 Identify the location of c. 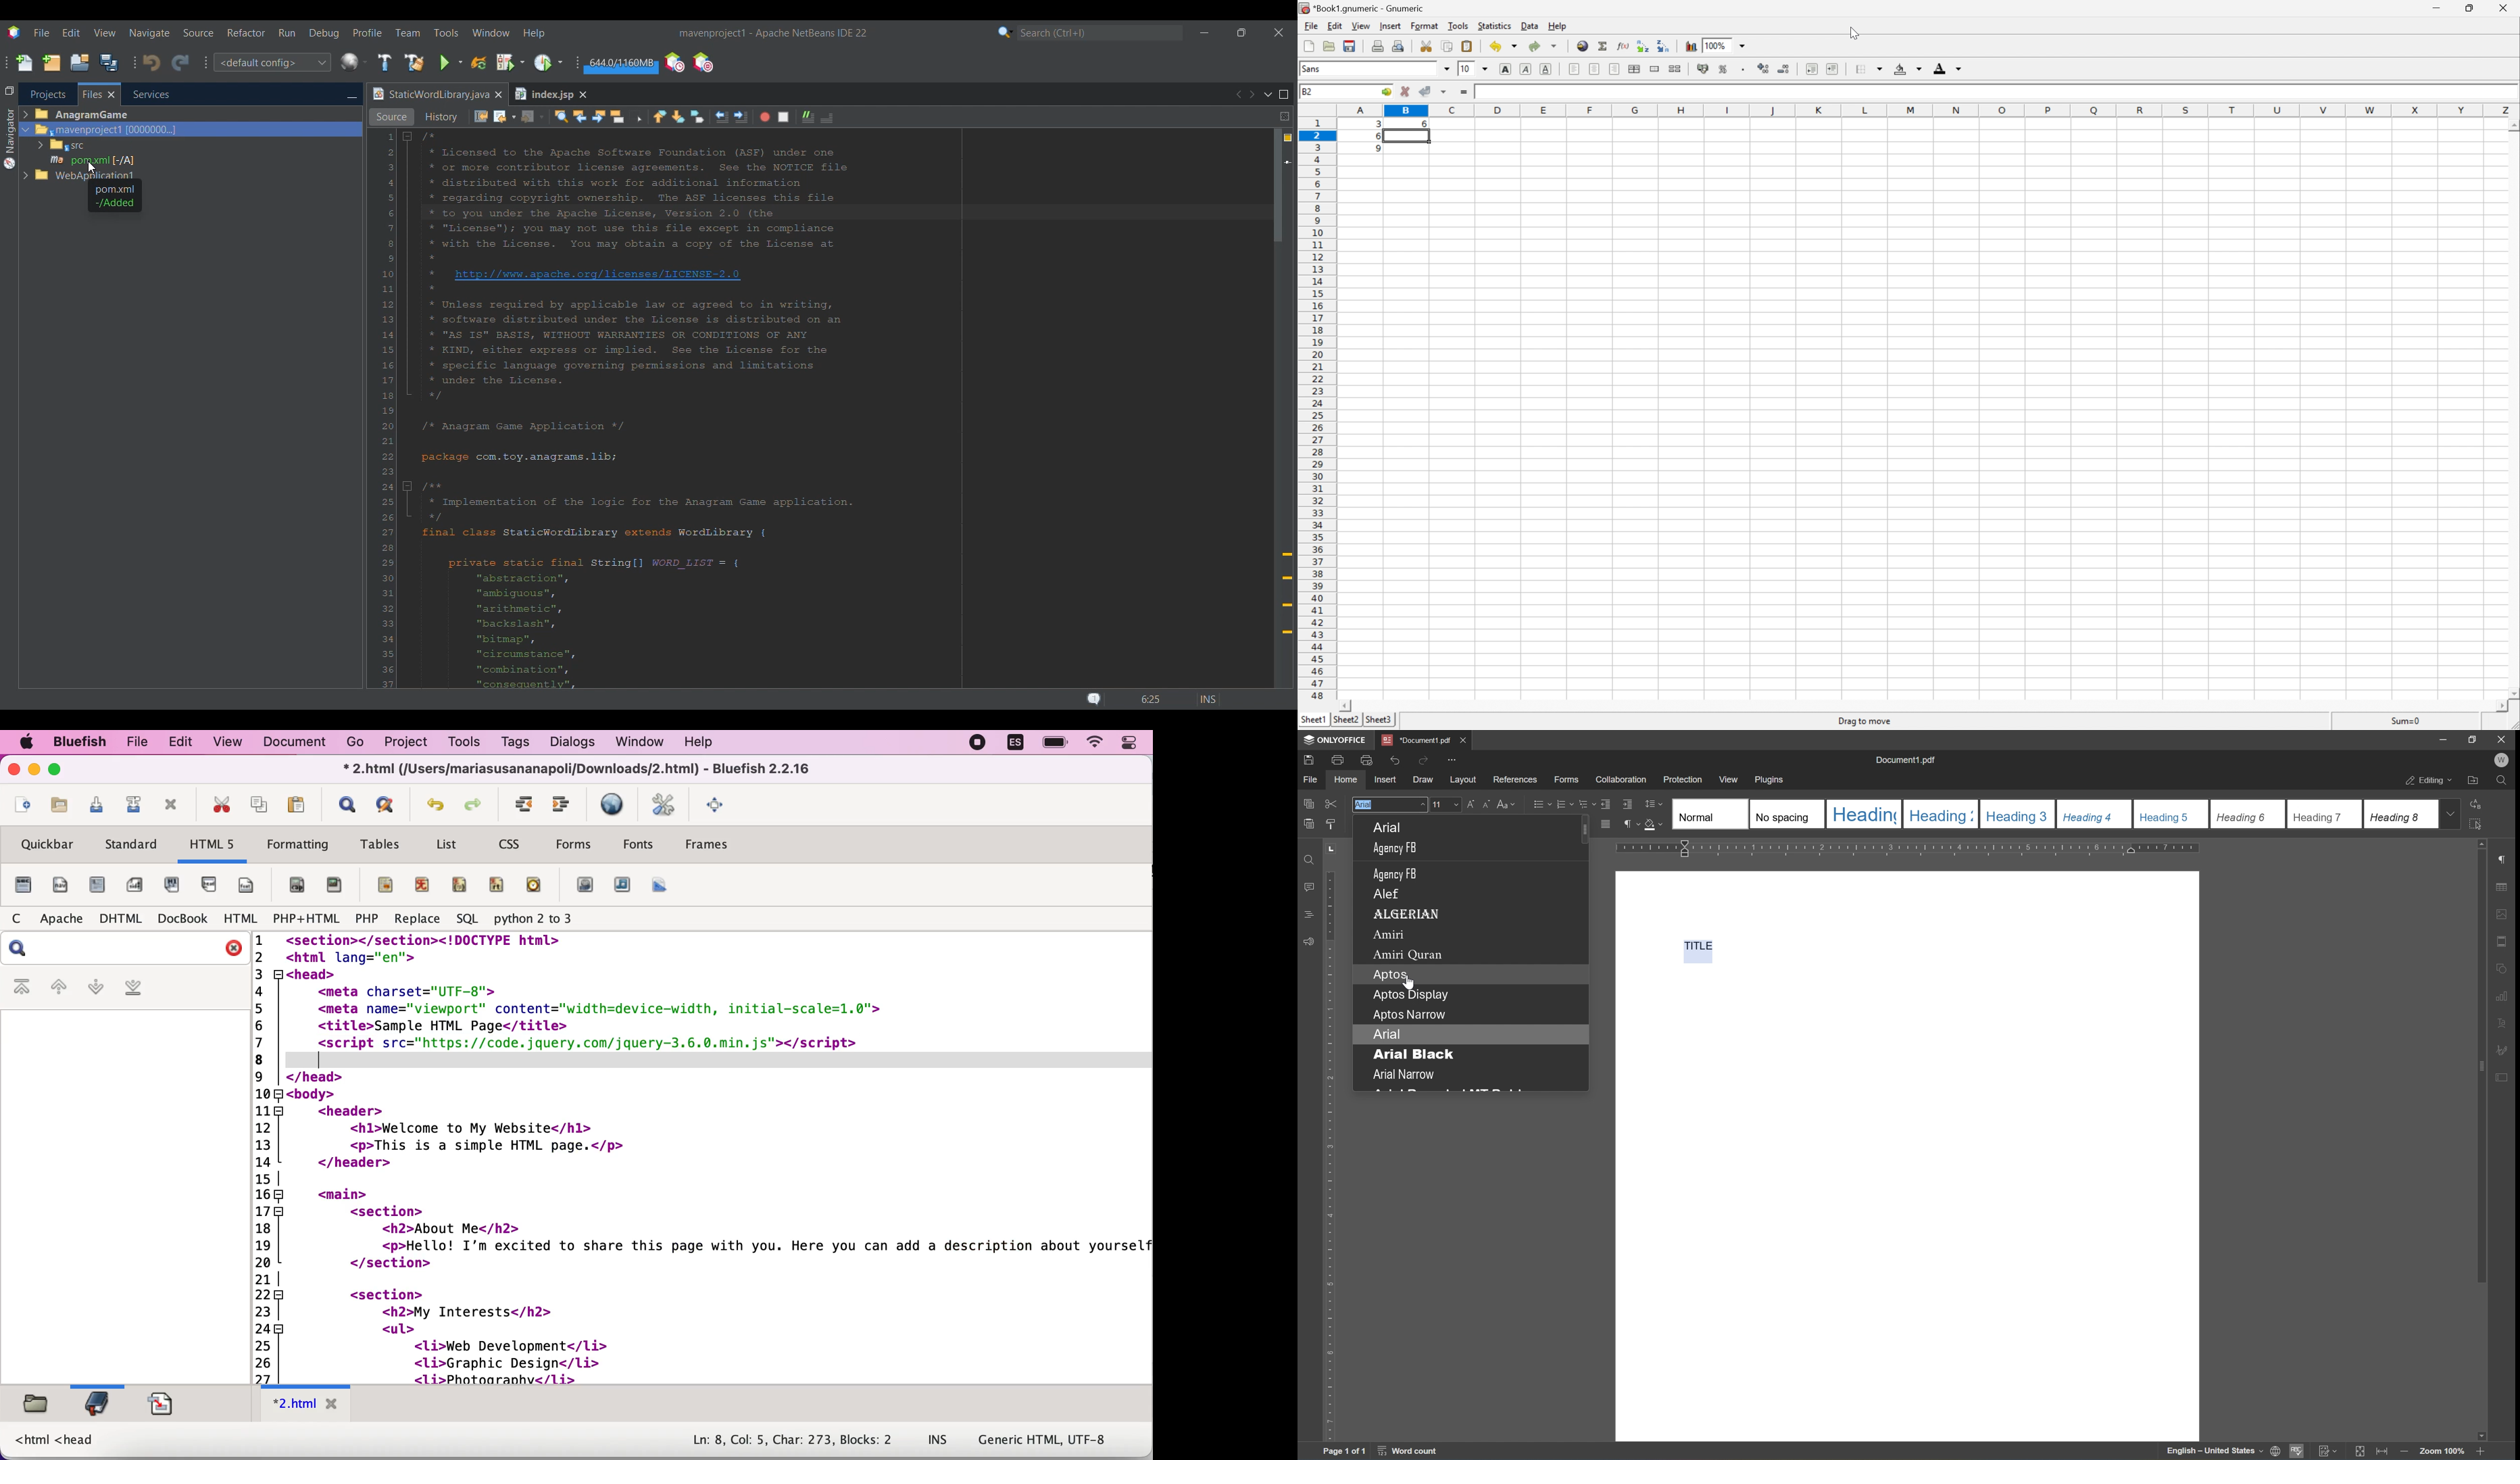
(22, 918).